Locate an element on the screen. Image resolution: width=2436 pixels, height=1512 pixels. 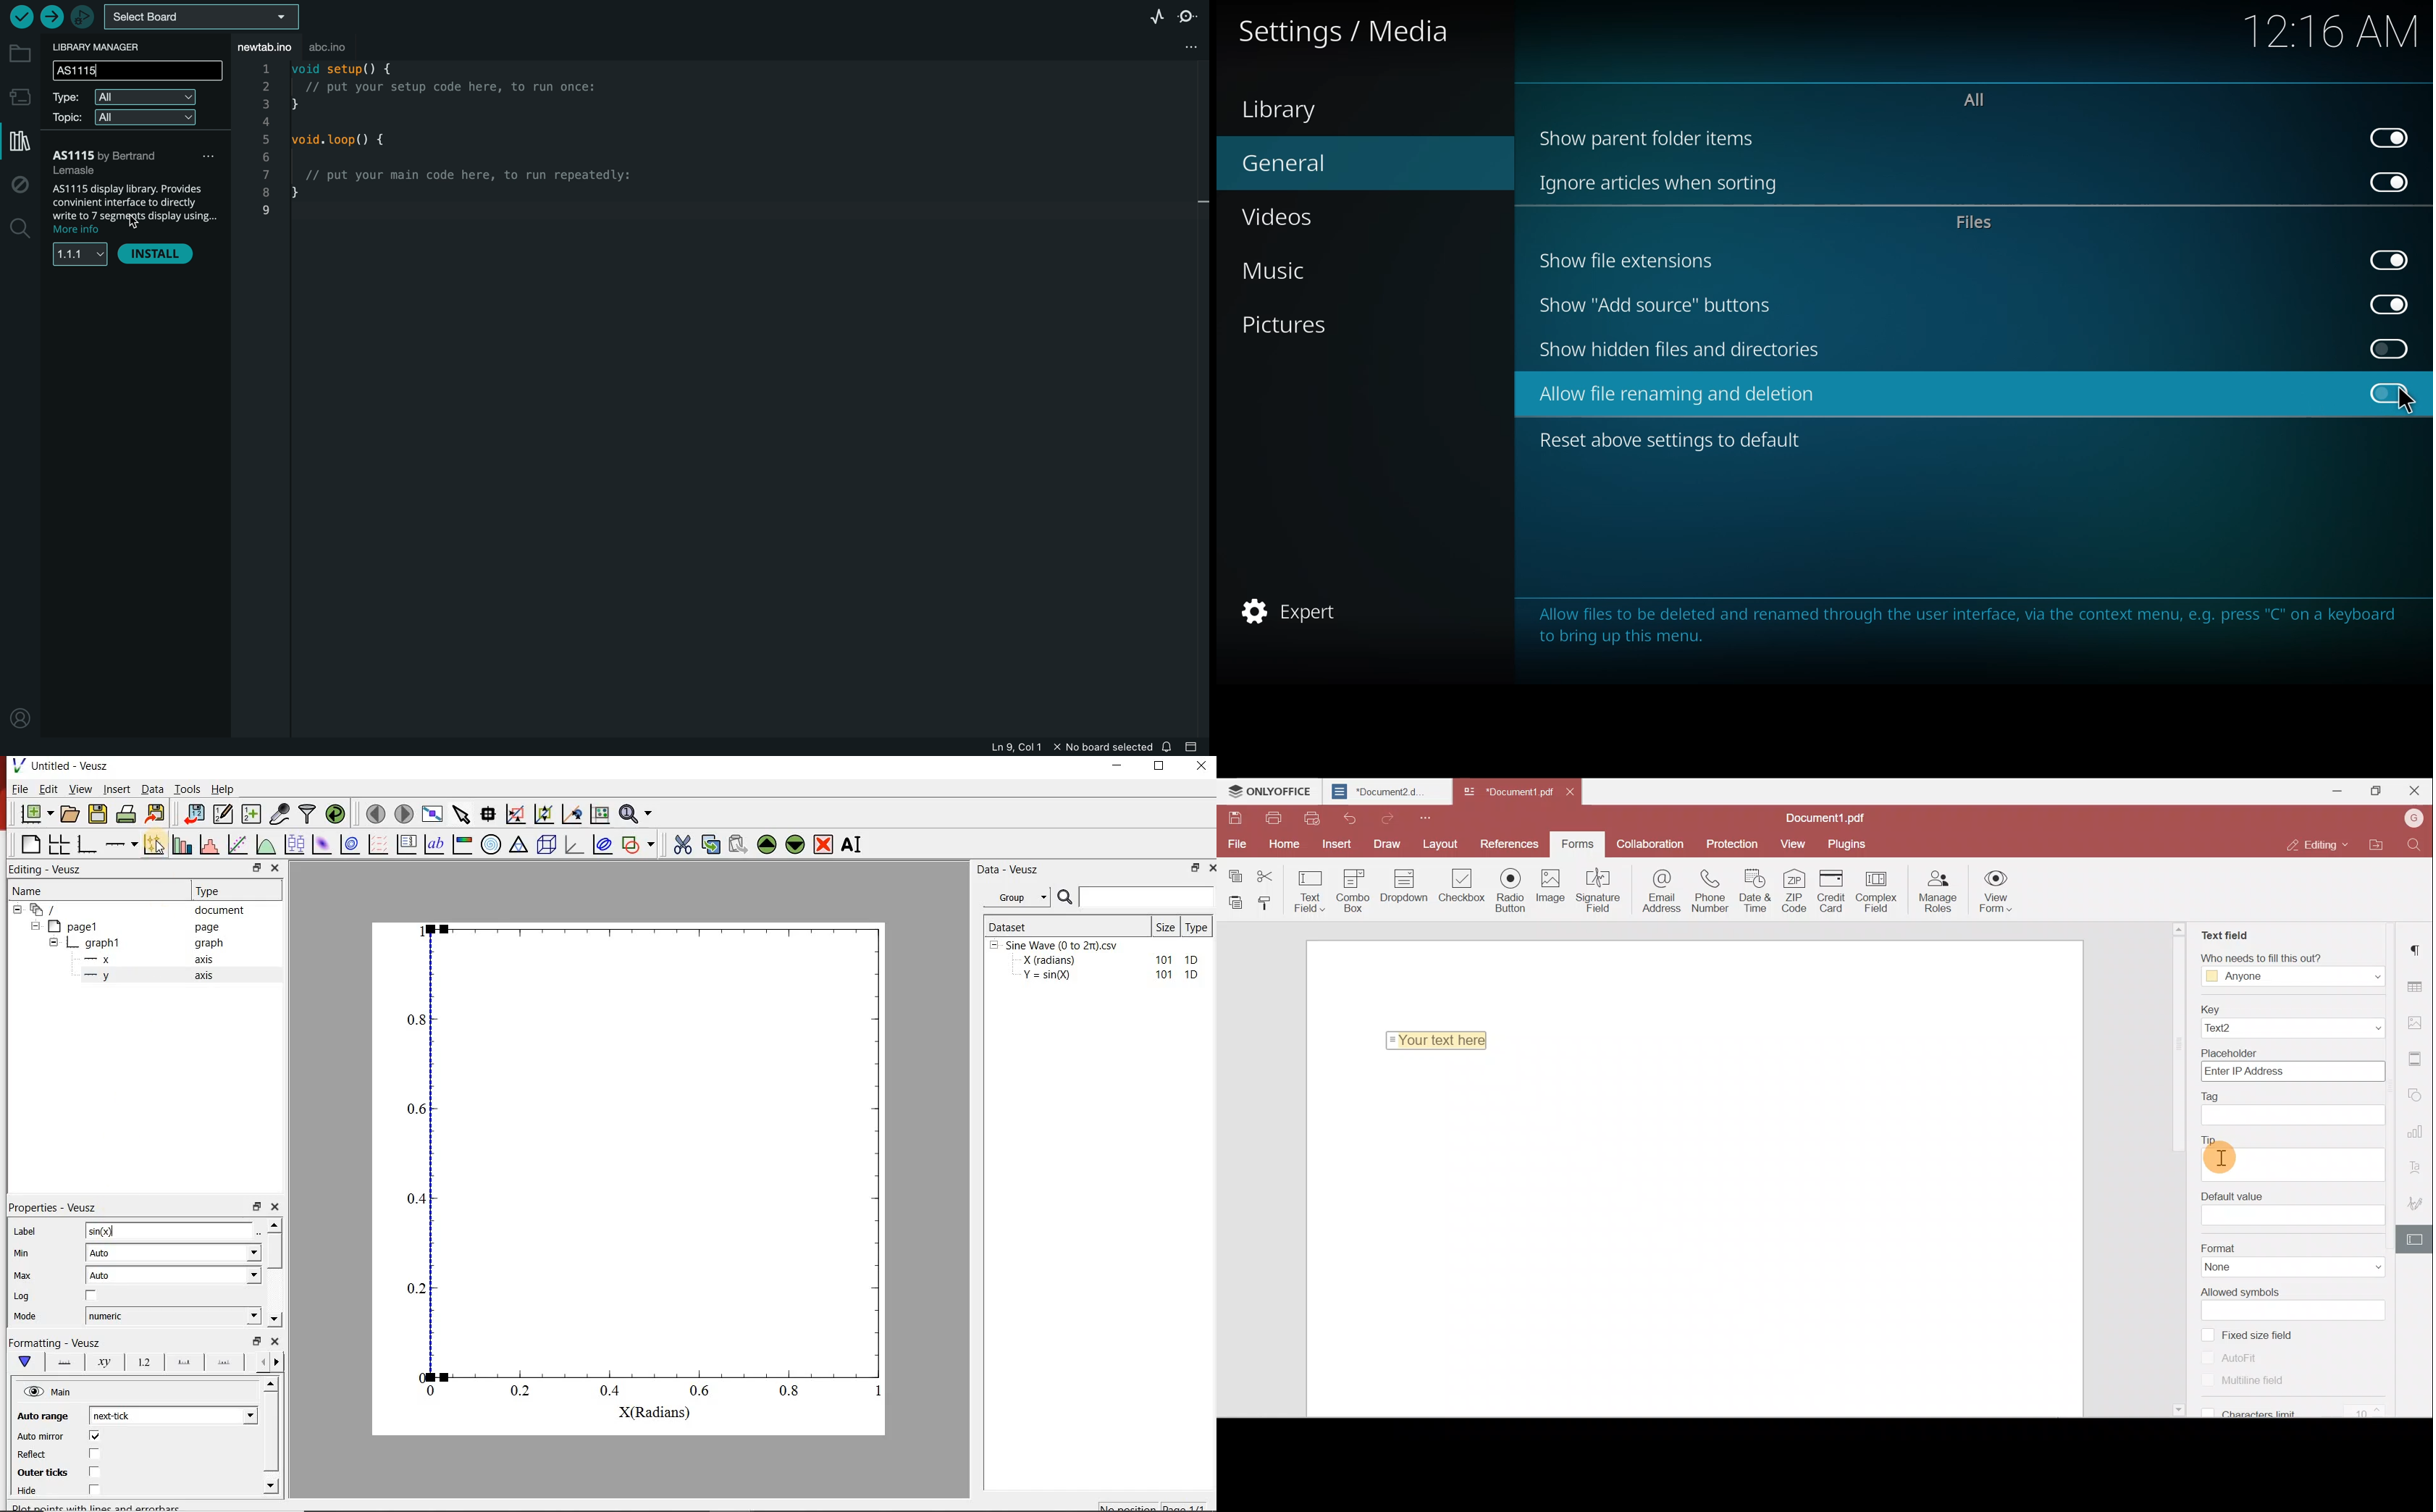
Quick print is located at coordinates (1312, 819).